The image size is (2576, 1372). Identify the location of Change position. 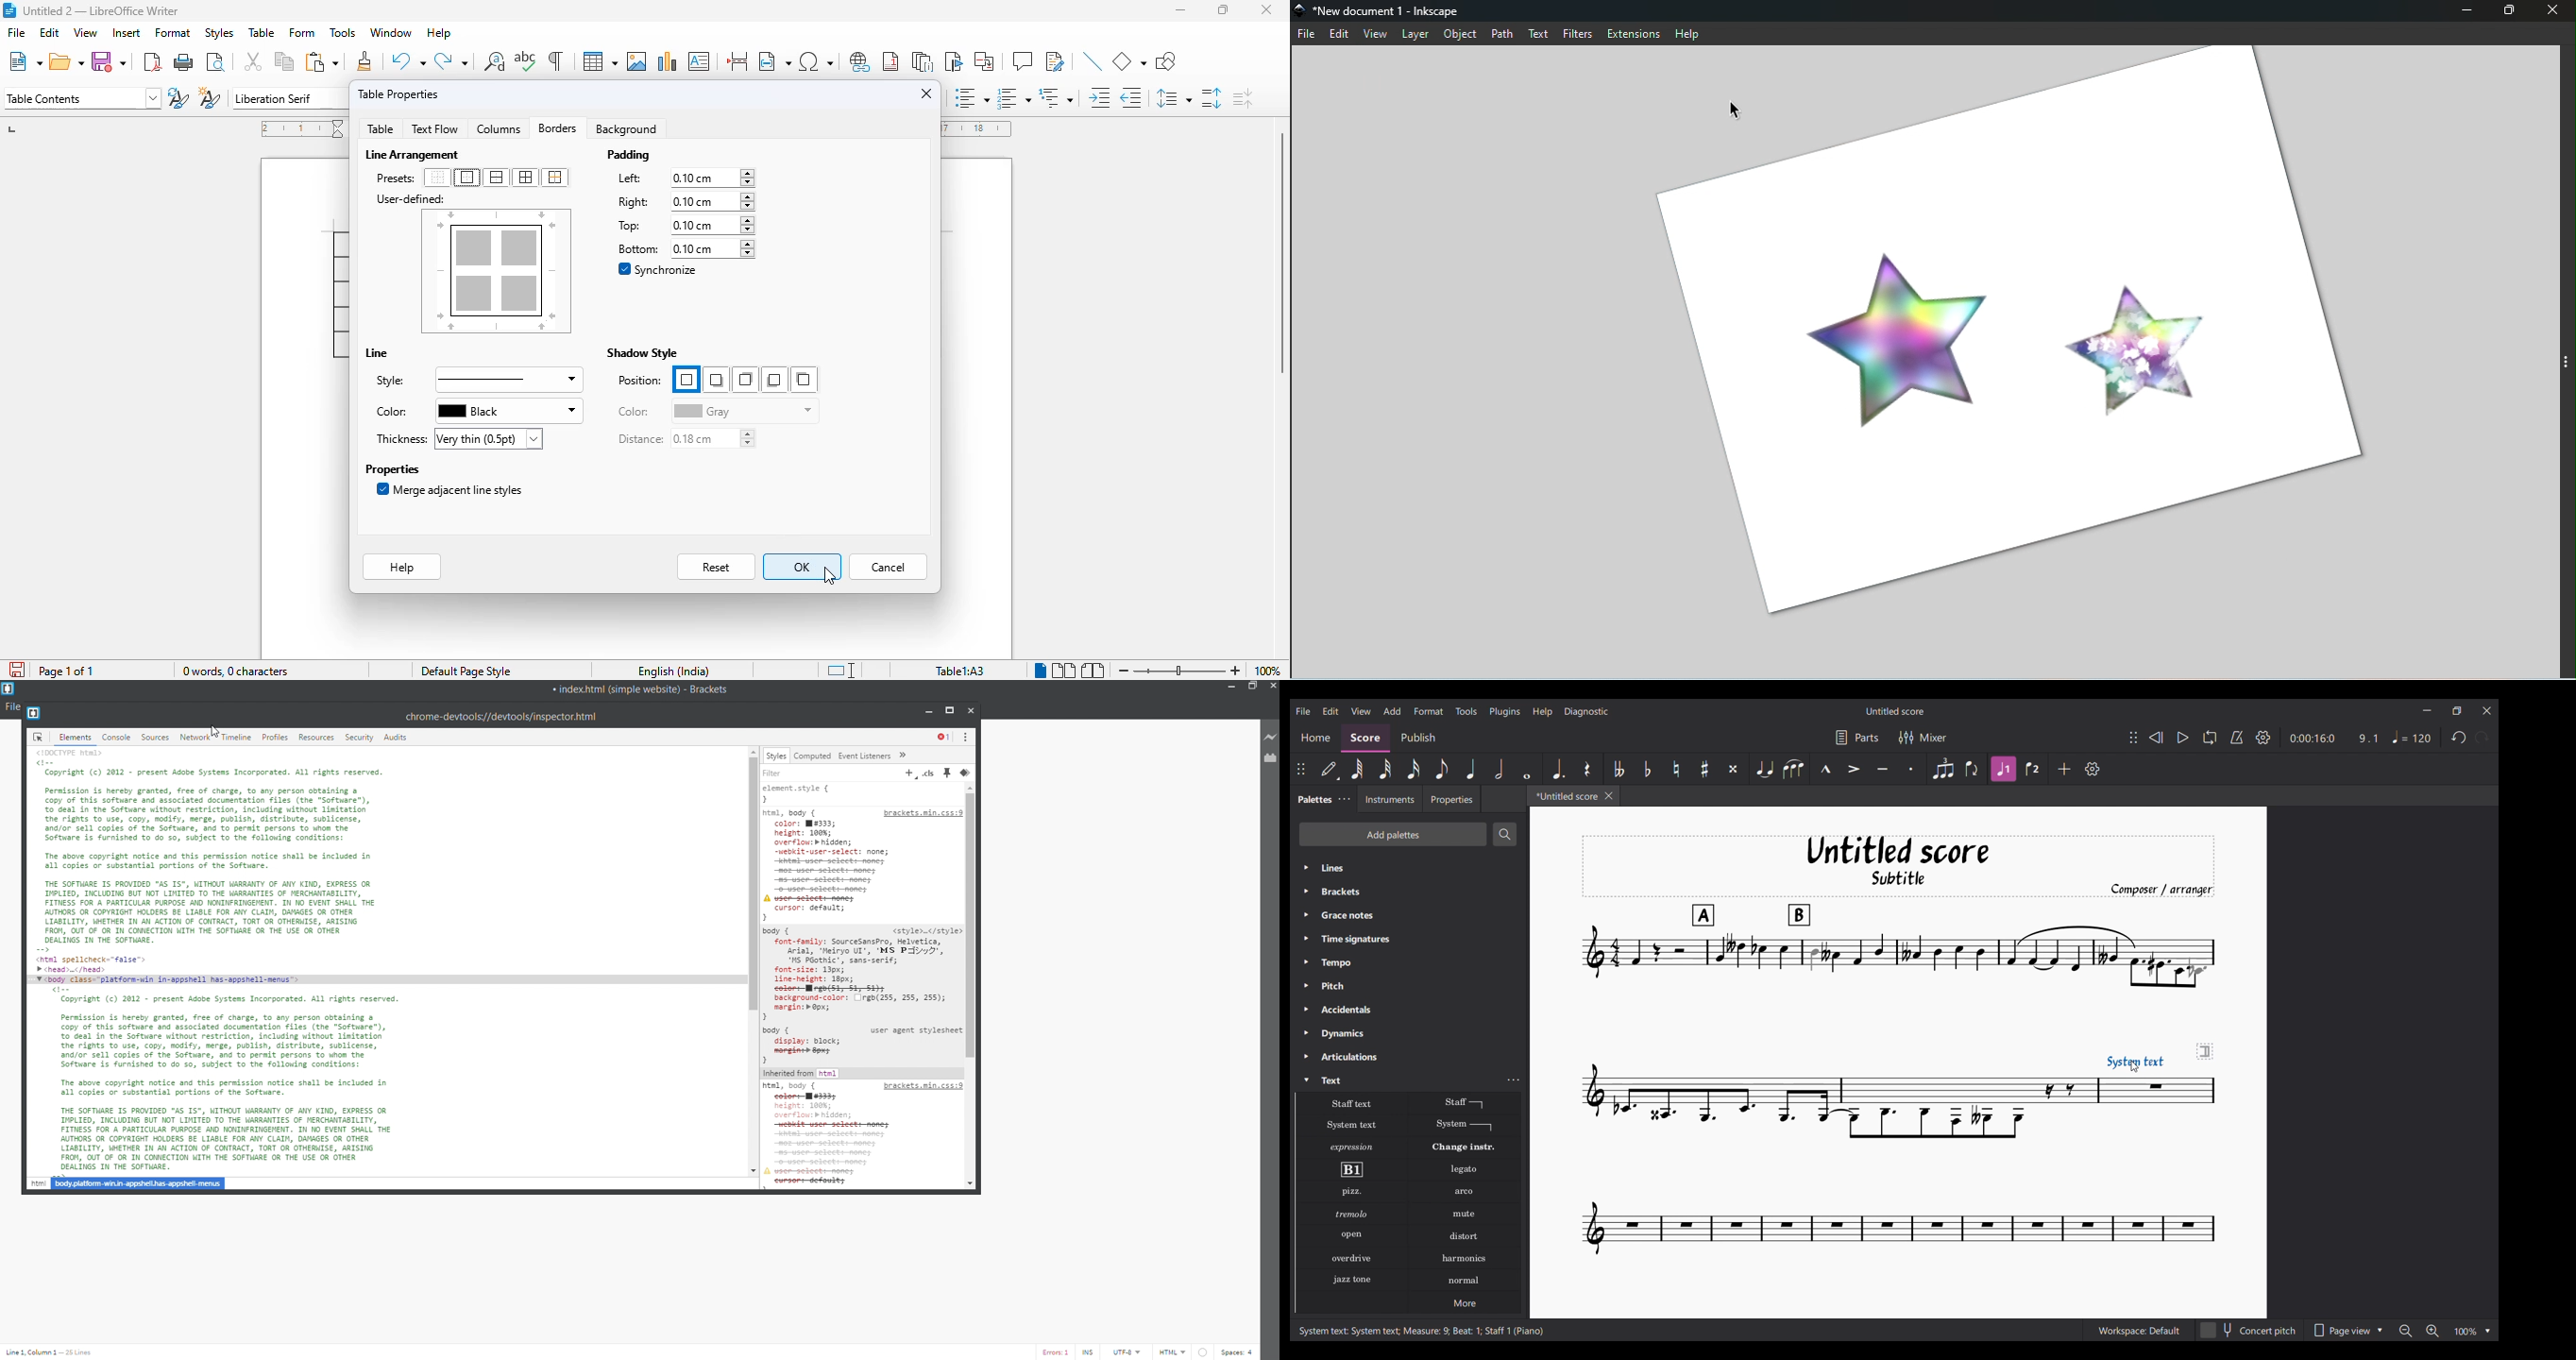
(1301, 769).